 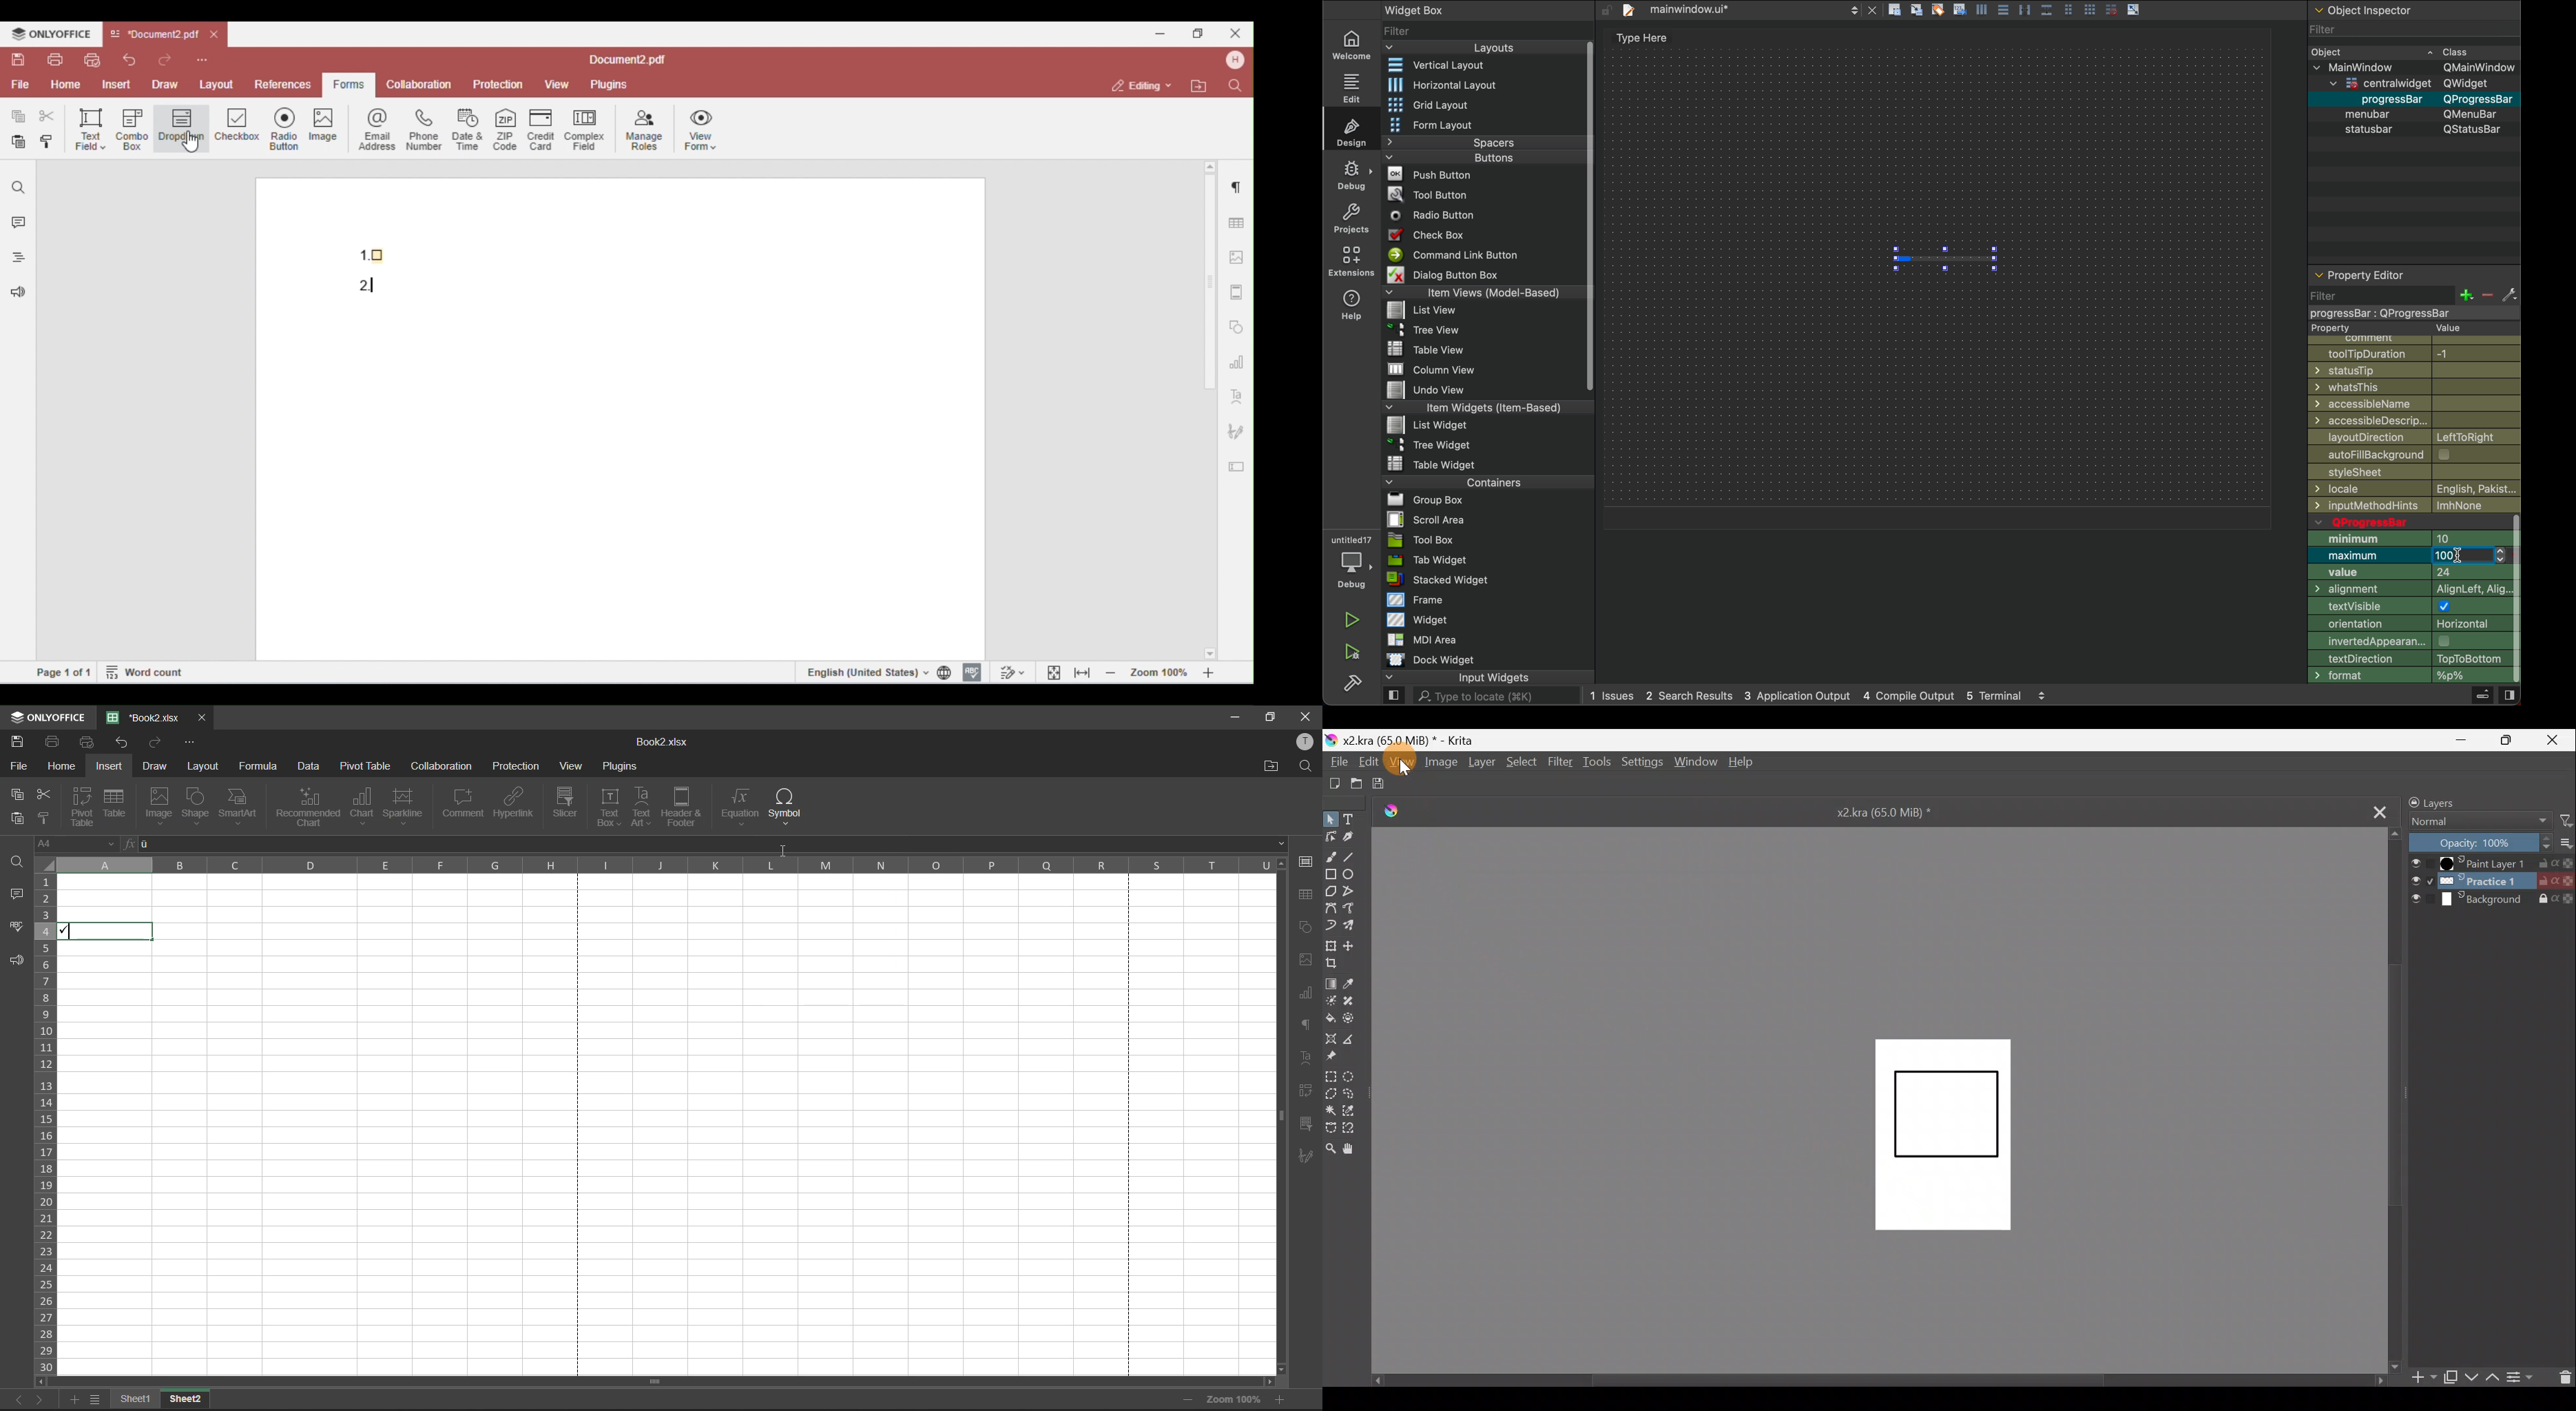 What do you see at coordinates (1304, 960) in the screenshot?
I see `images` at bounding box center [1304, 960].